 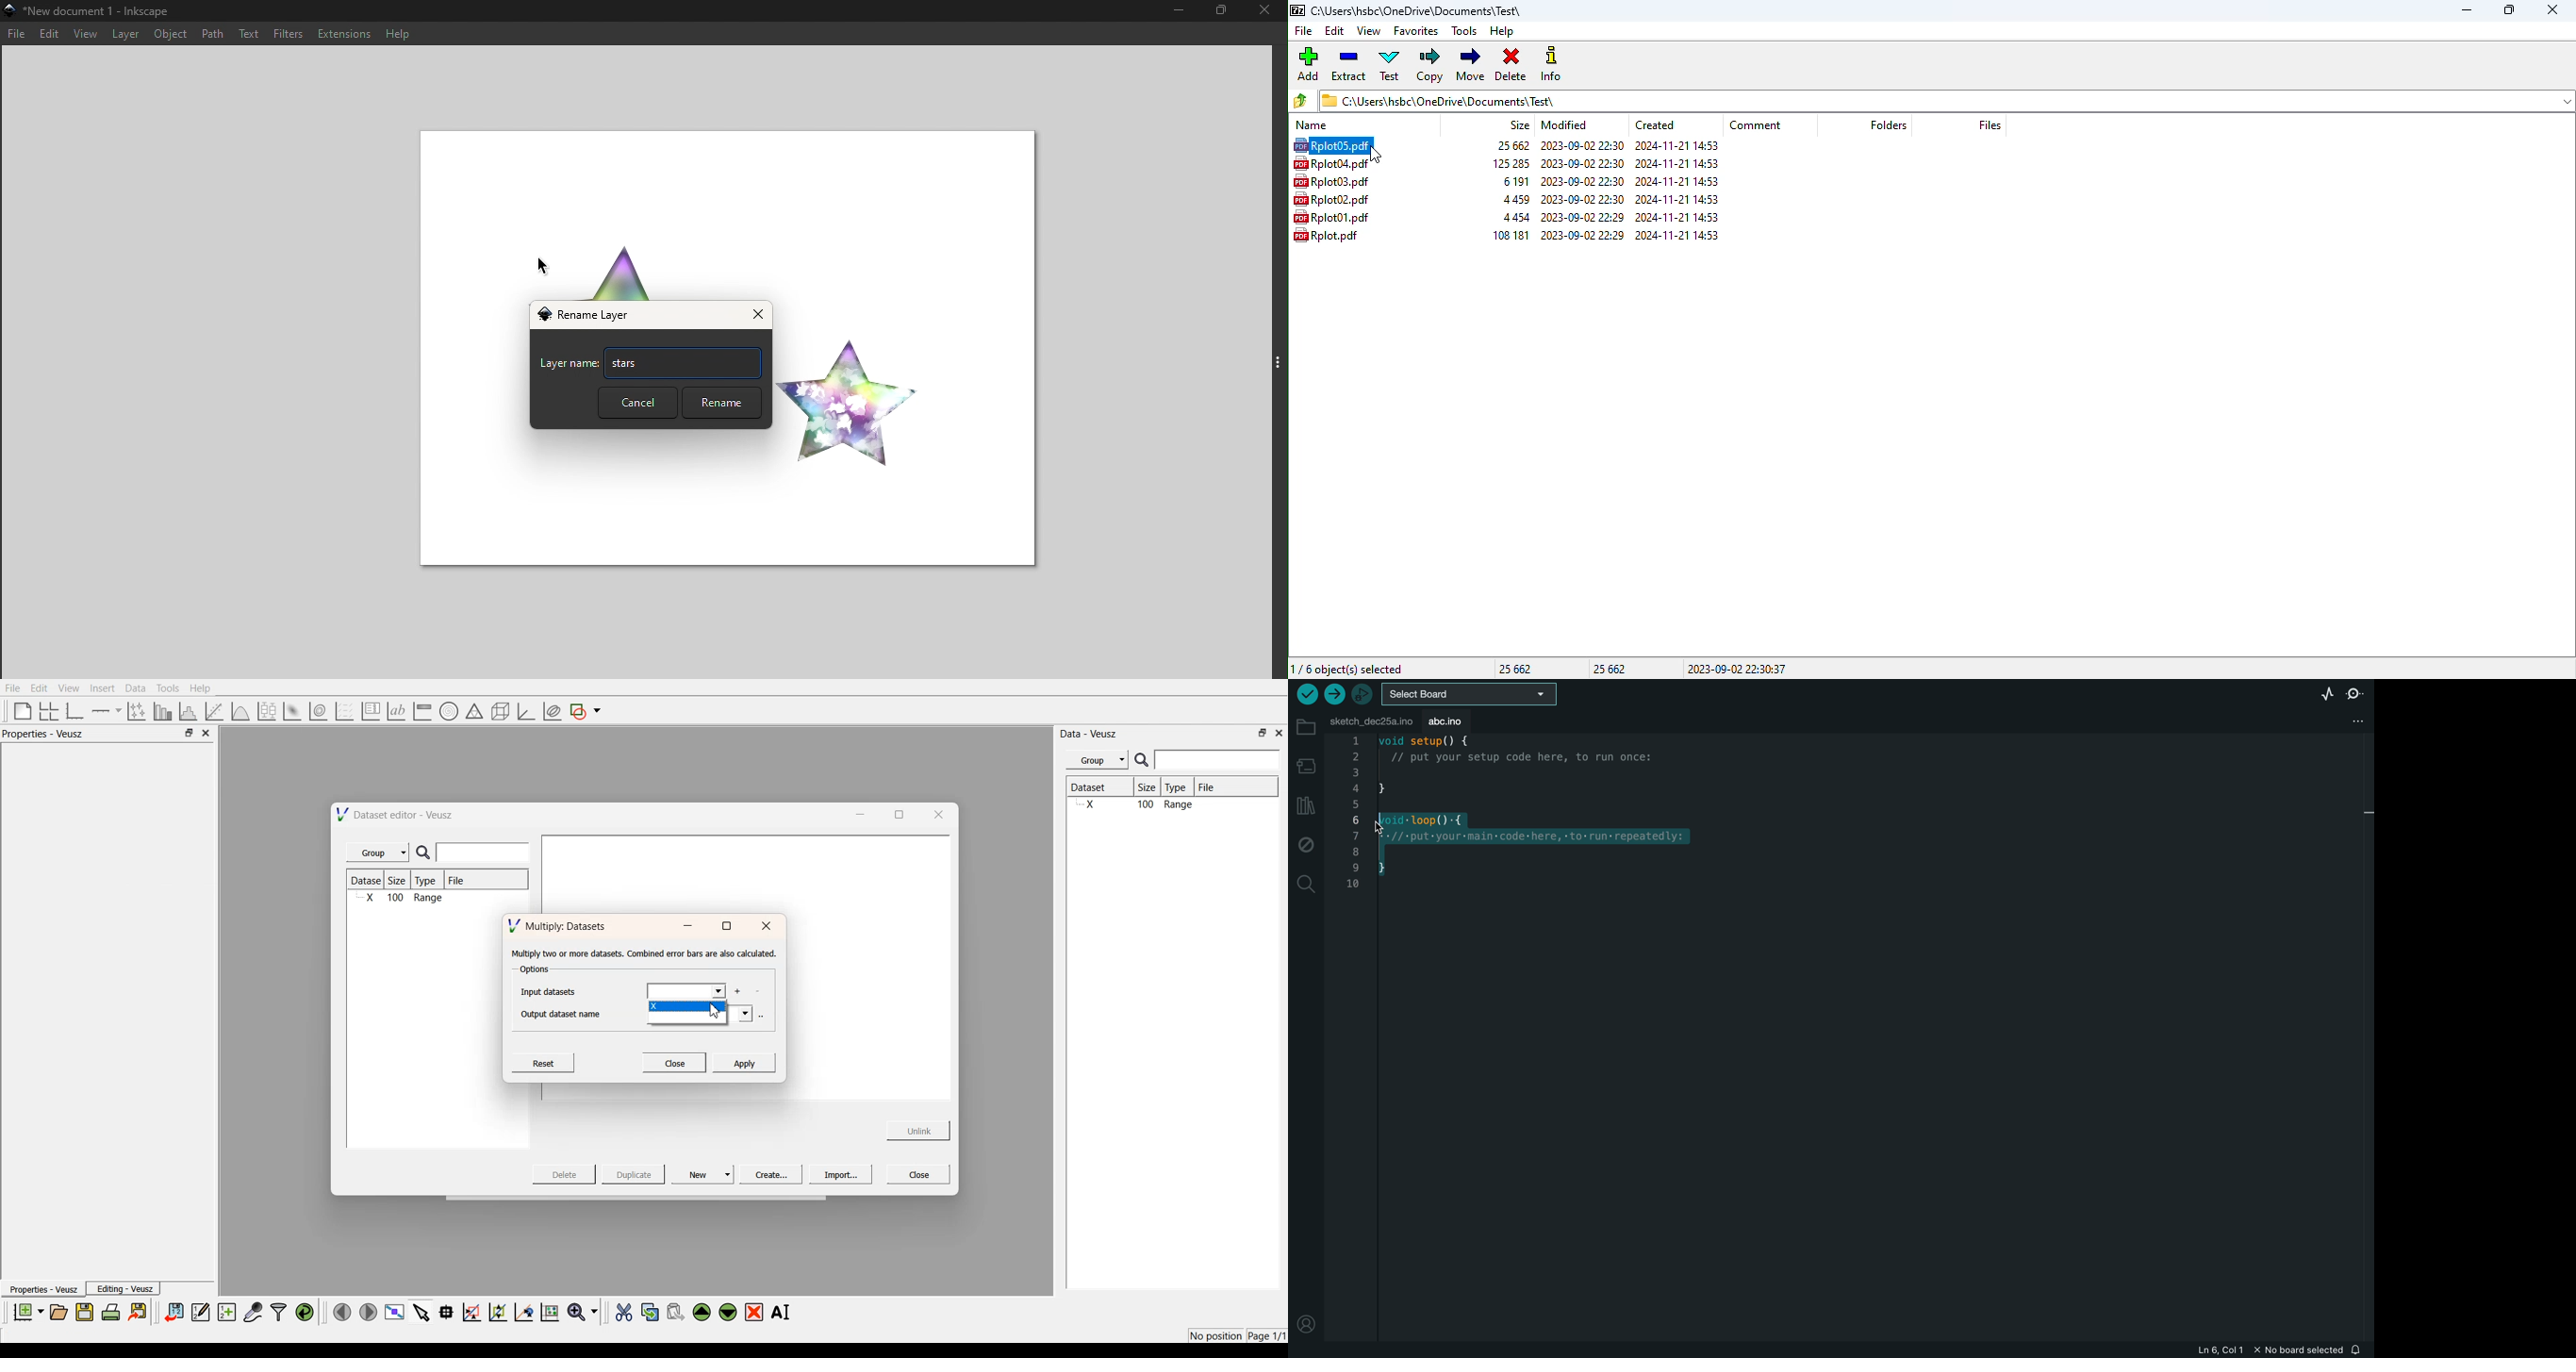 What do you see at coordinates (687, 1008) in the screenshot?
I see `X` at bounding box center [687, 1008].